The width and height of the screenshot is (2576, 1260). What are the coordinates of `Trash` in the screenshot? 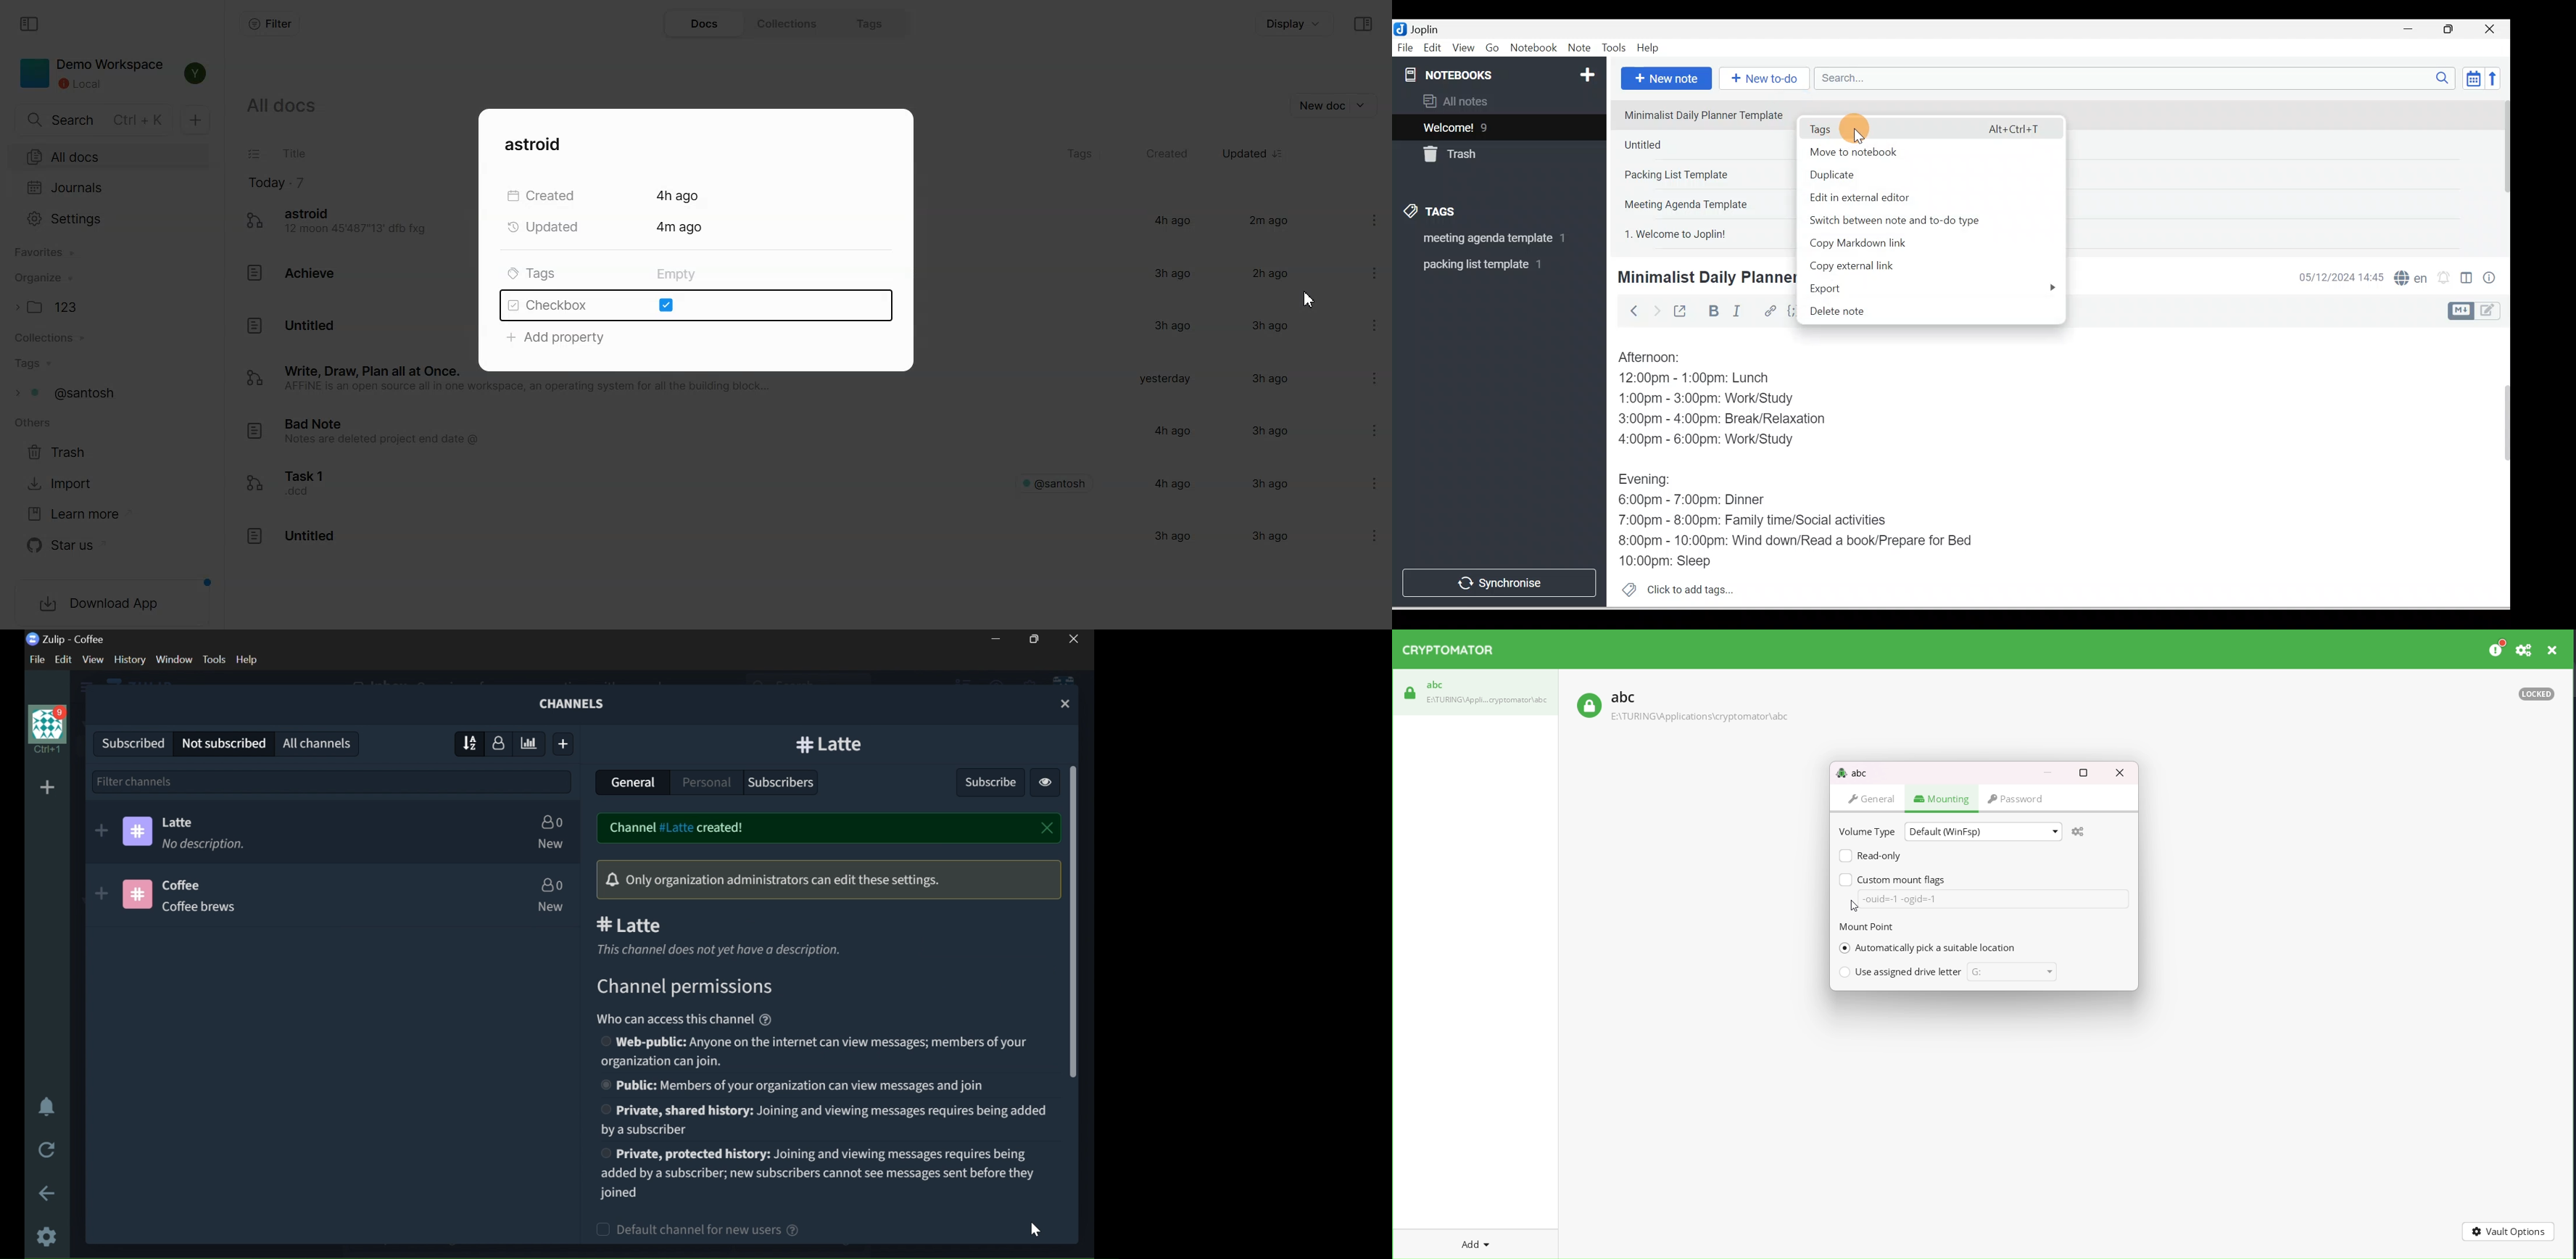 It's located at (64, 452).